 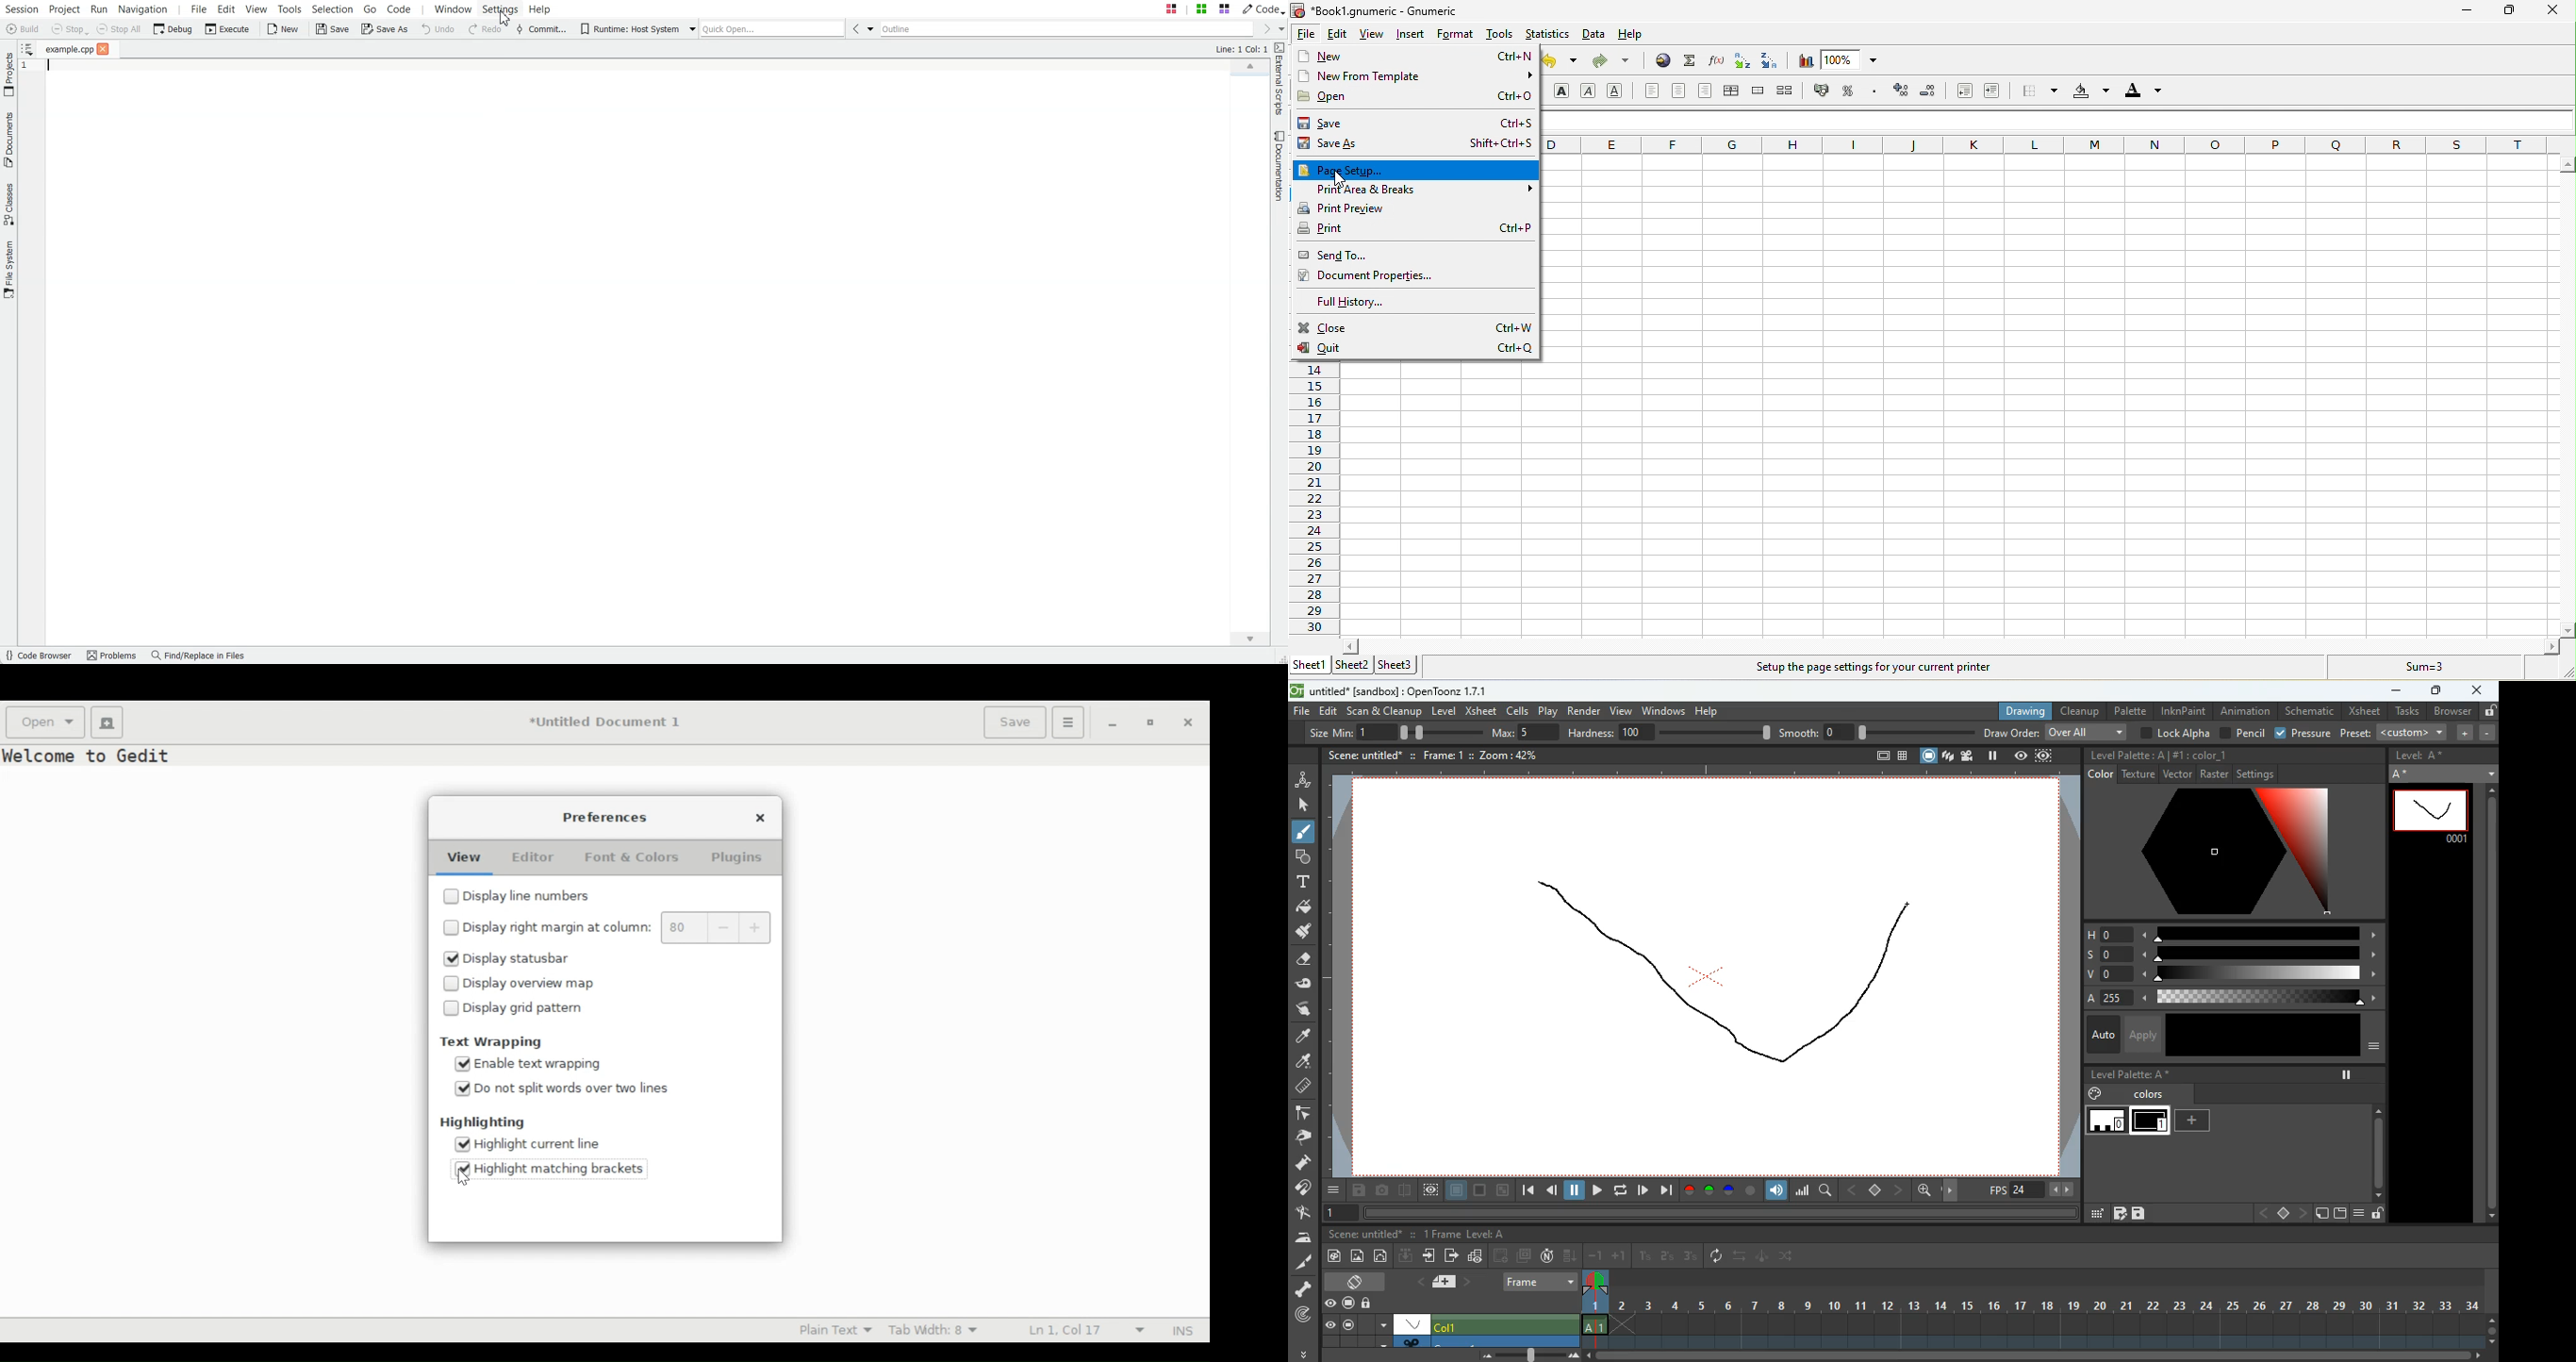 What do you see at coordinates (1015, 723) in the screenshot?
I see `Save` at bounding box center [1015, 723].